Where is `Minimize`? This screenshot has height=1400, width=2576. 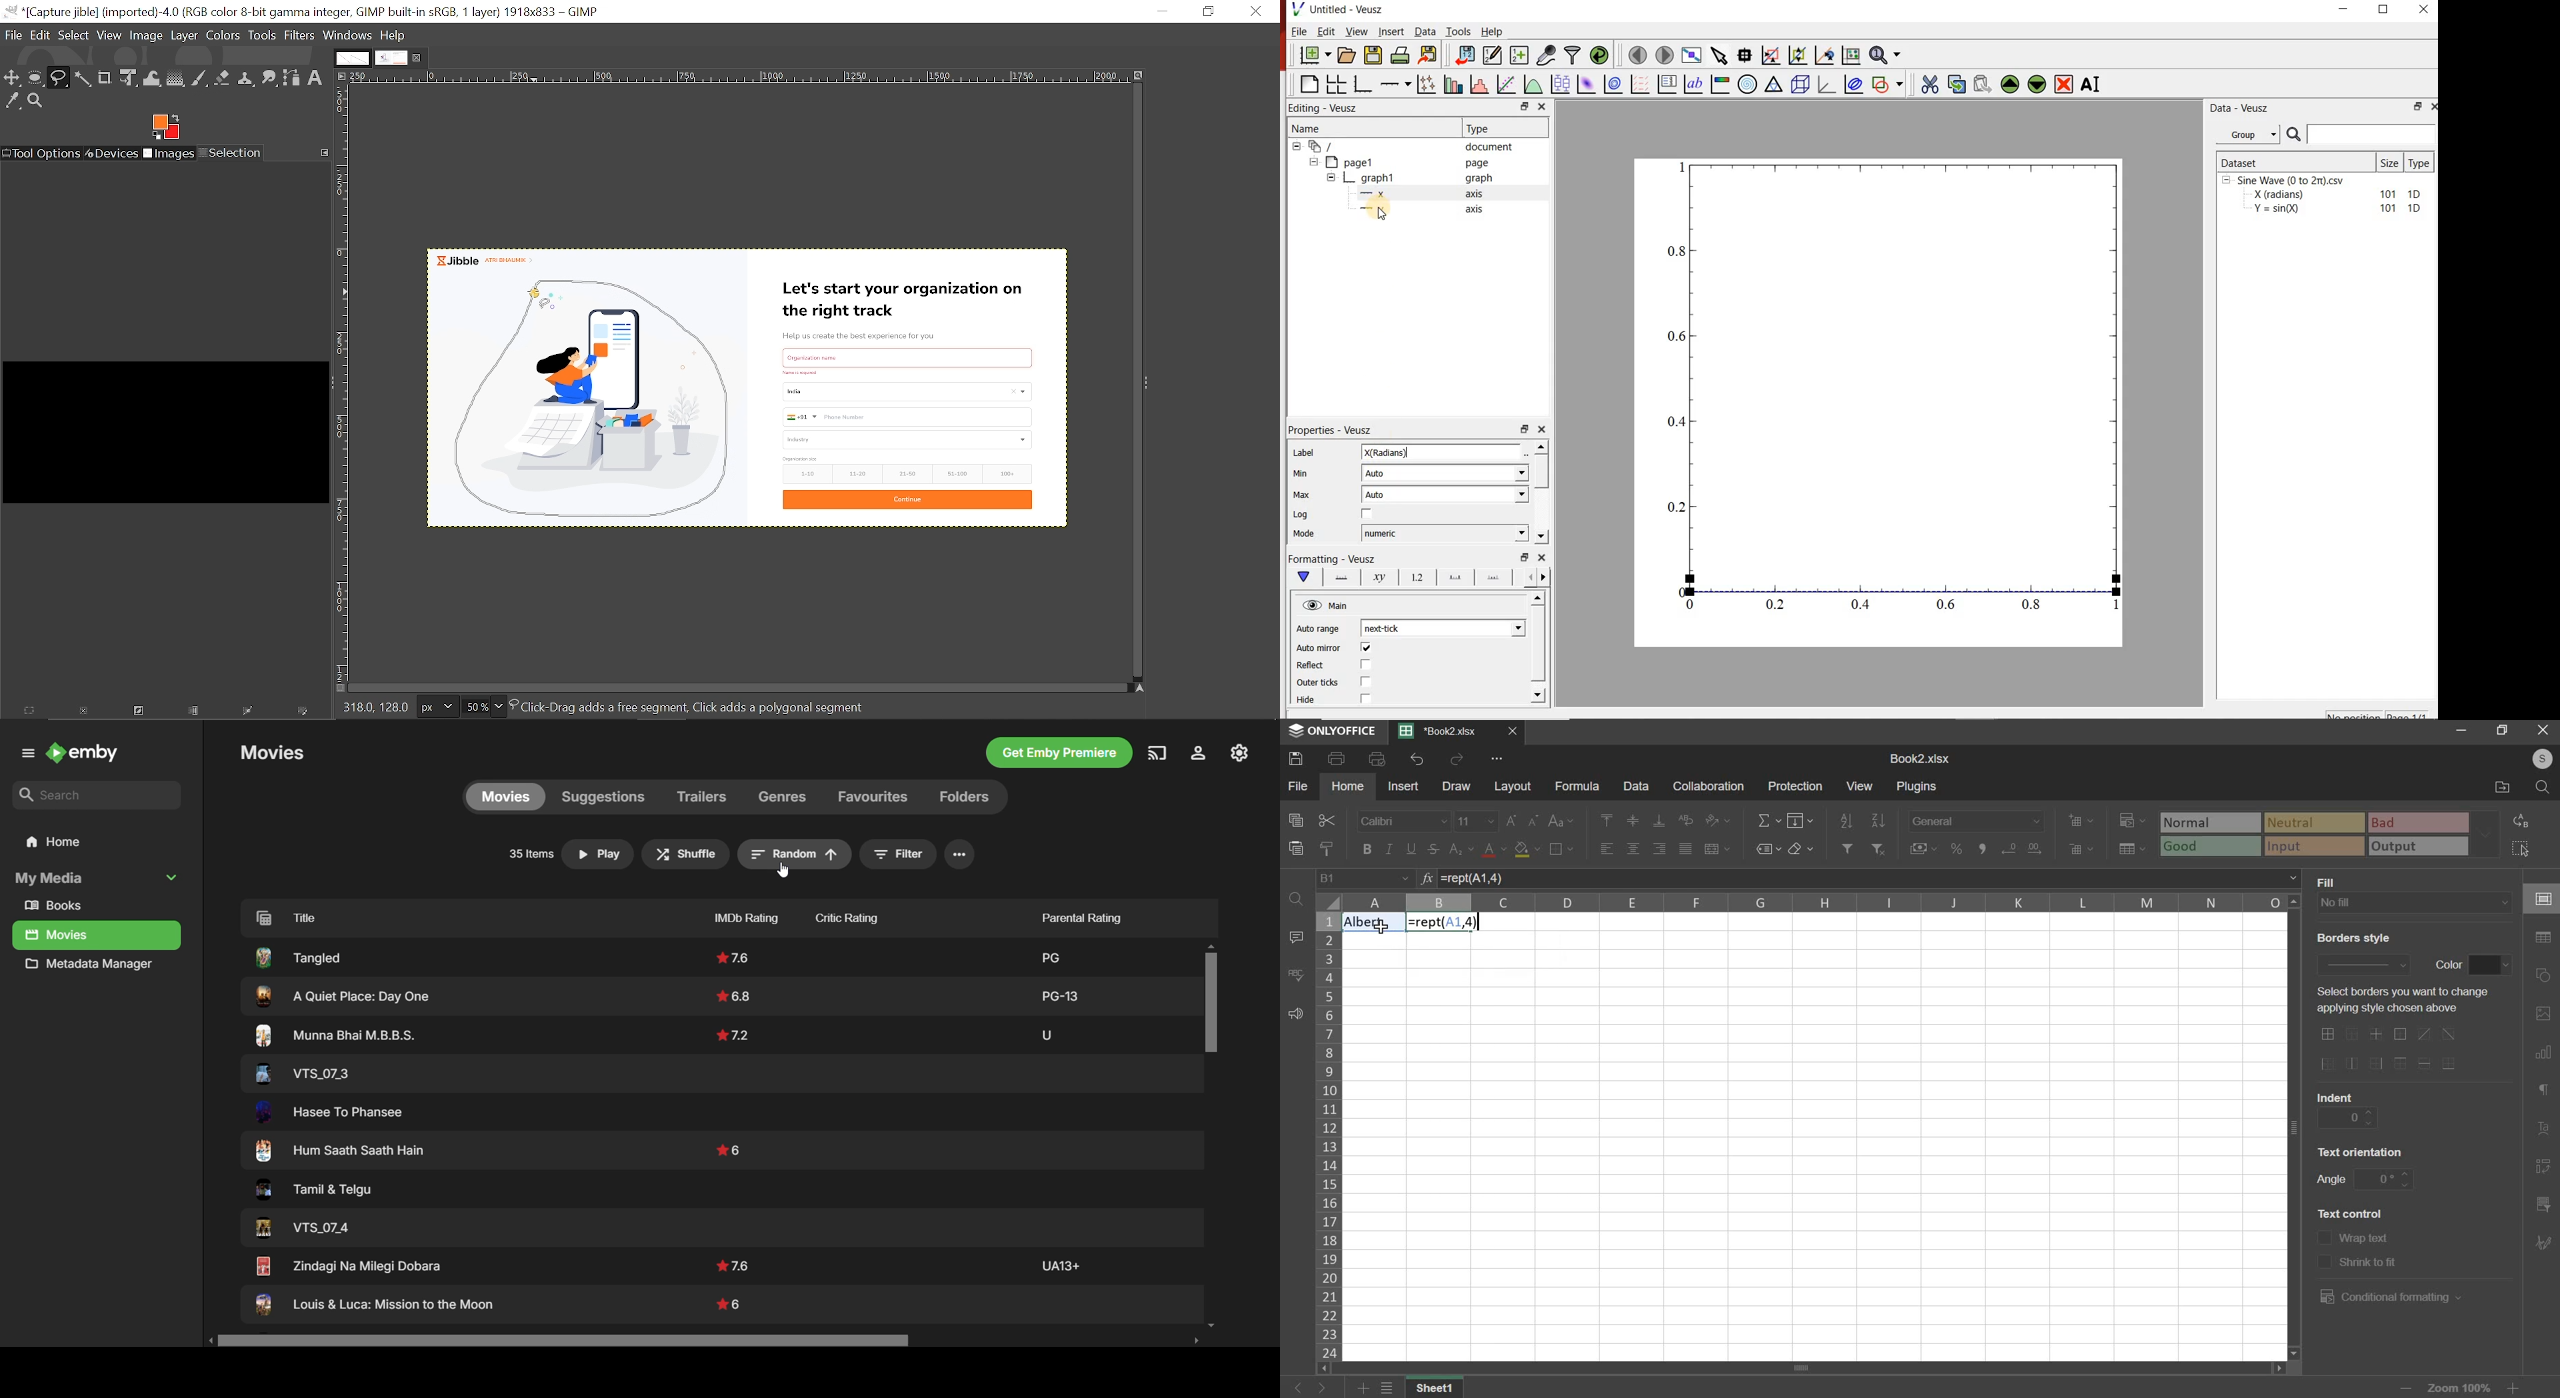 Minimize is located at coordinates (2343, 10).